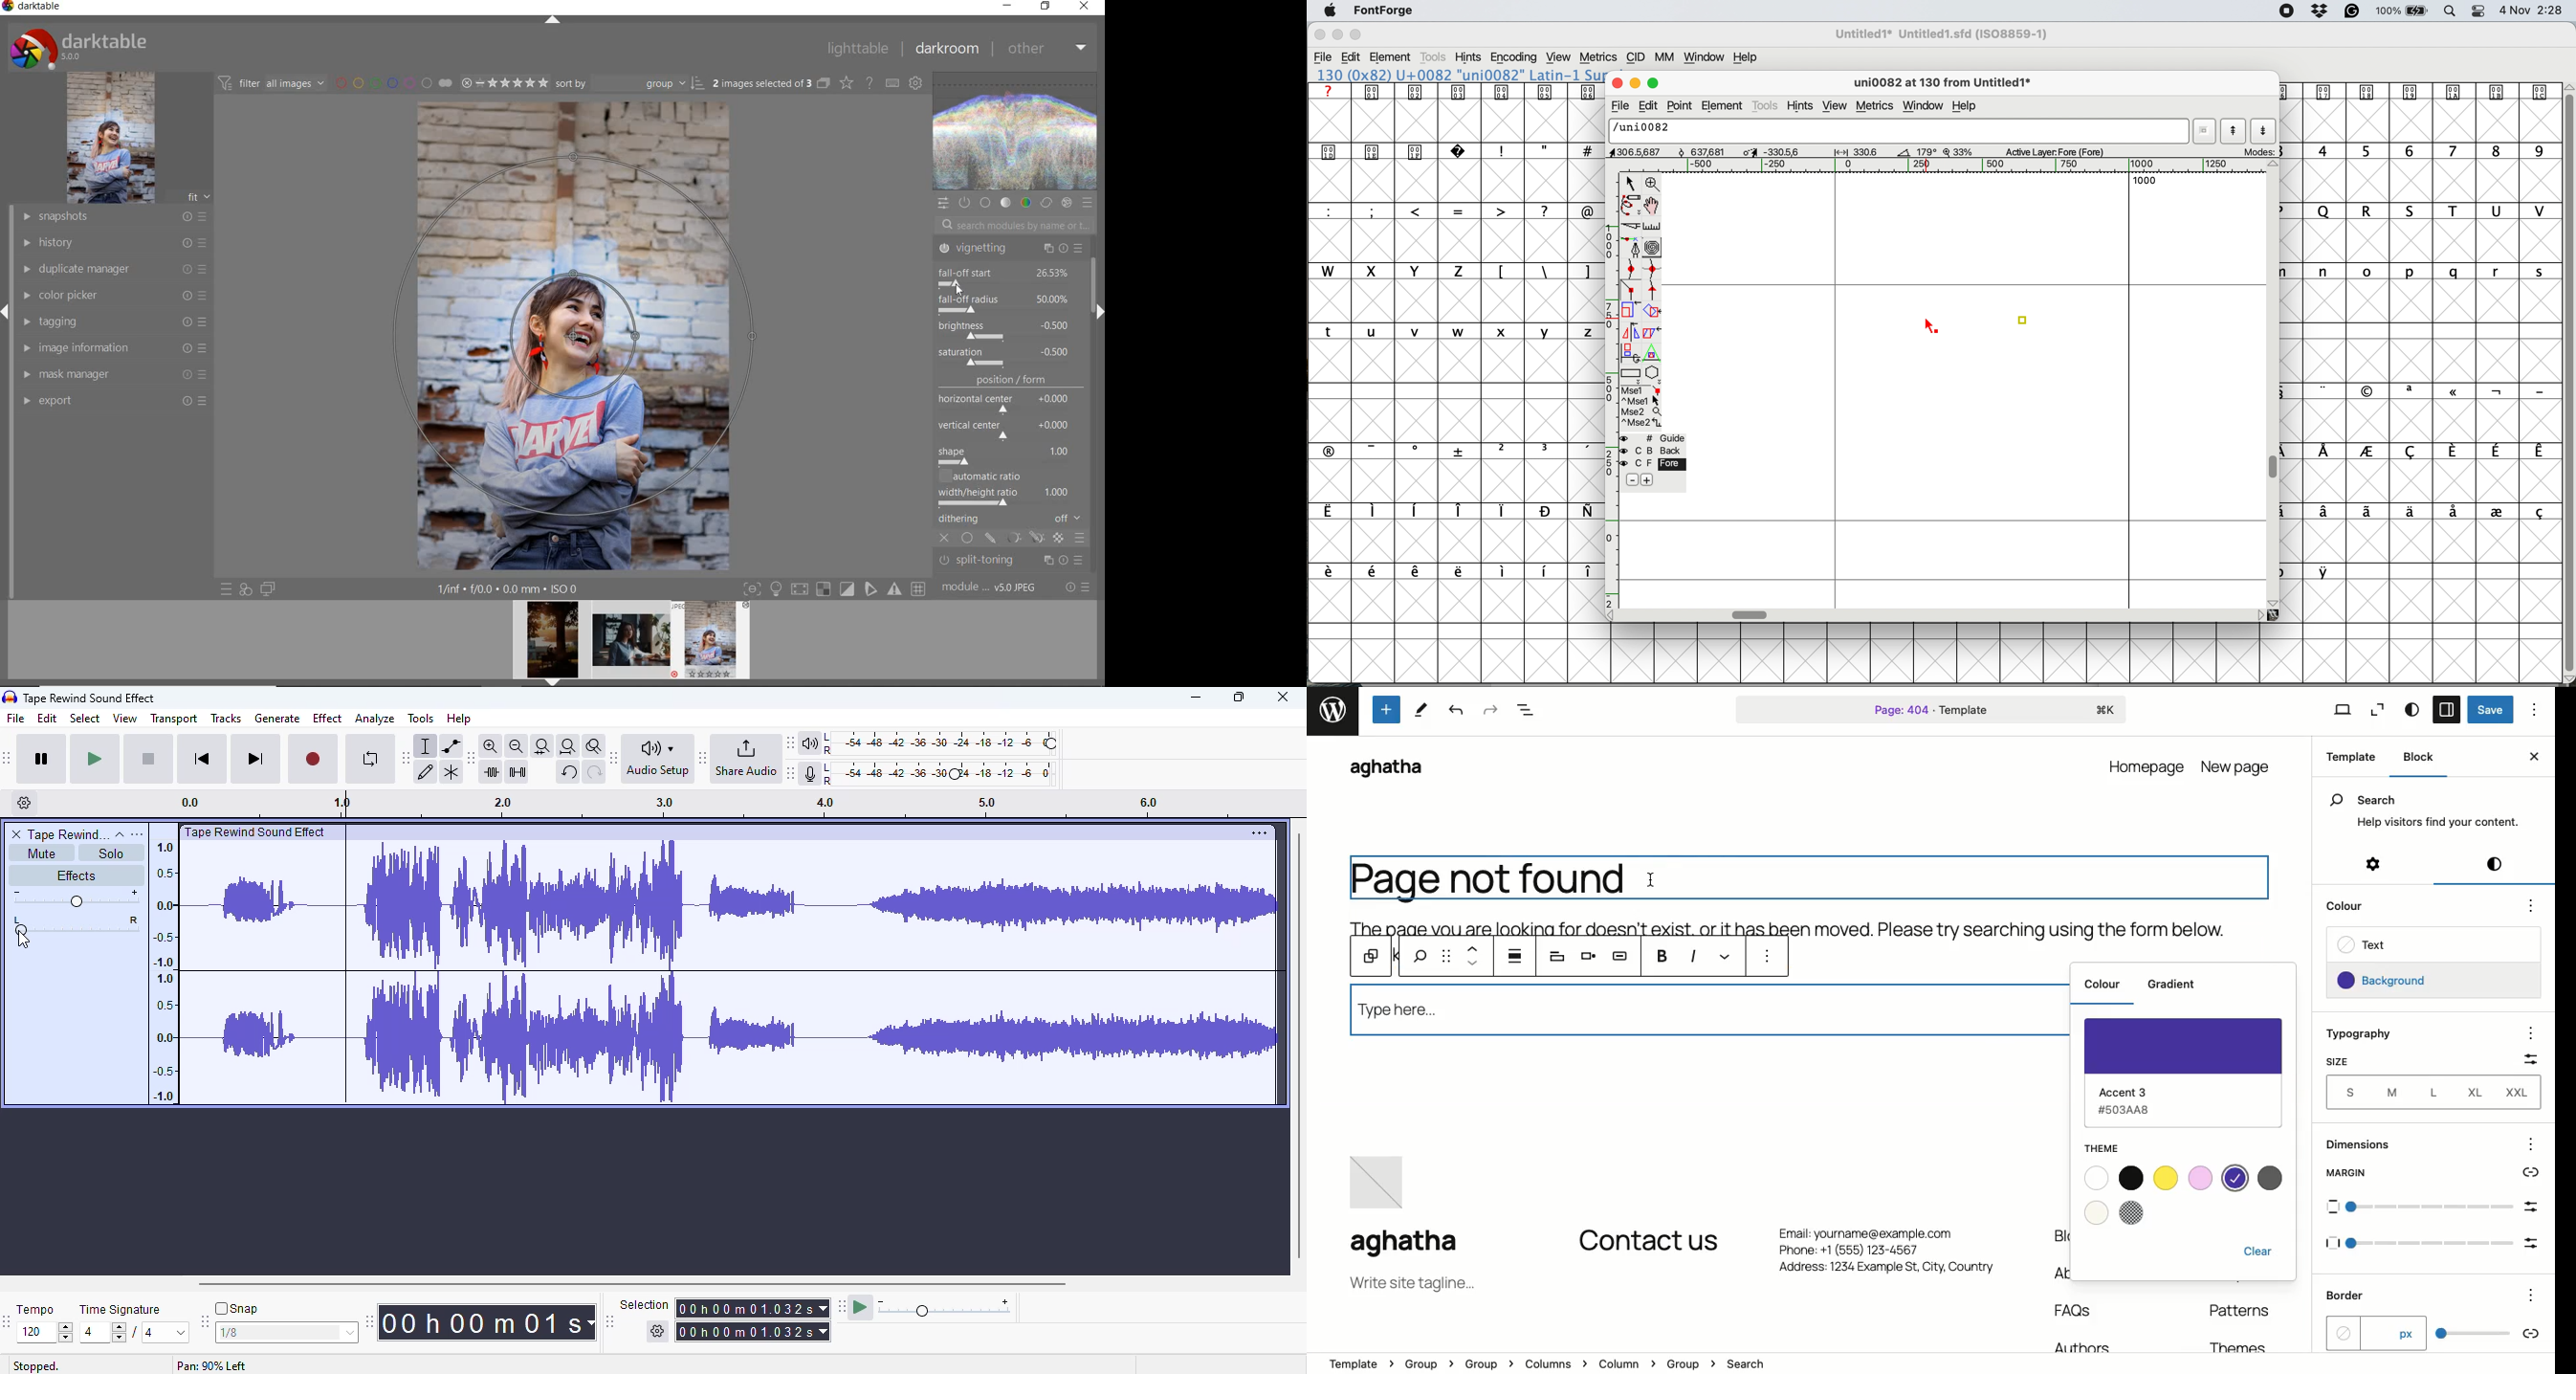  I want to click on audacity time toolbar, so click(369, 1321).